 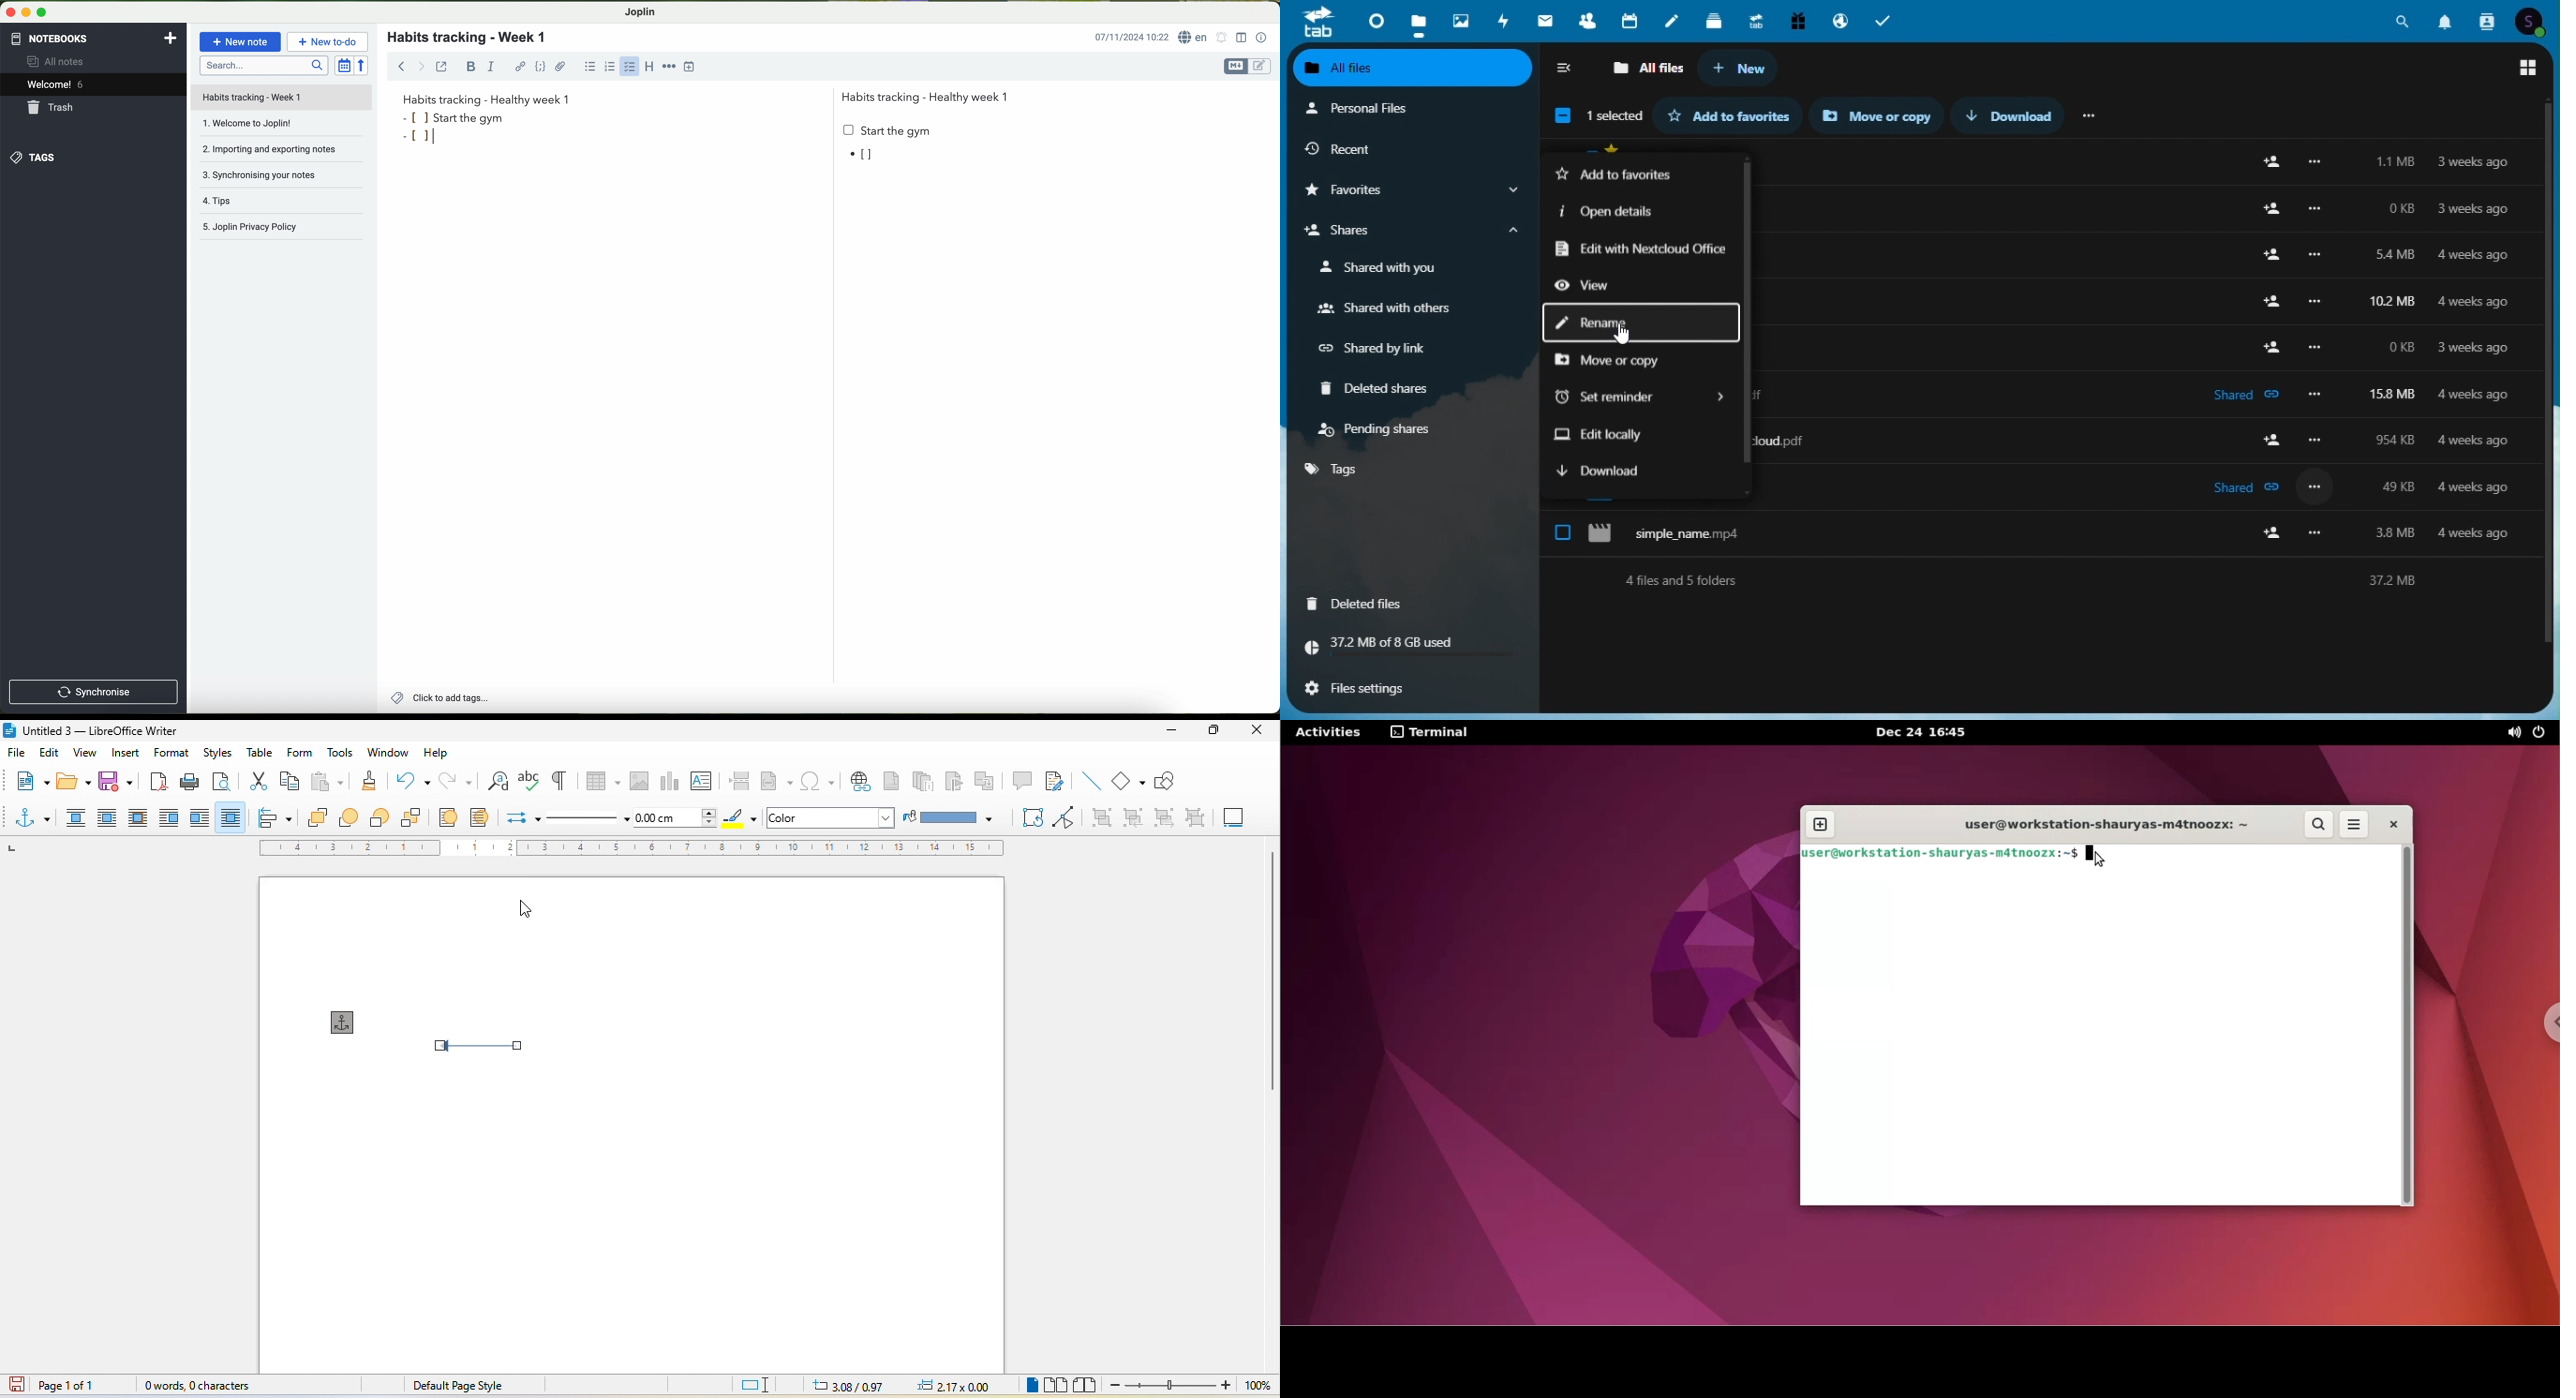 I want to click on minimize, so click(x=24, y=11).